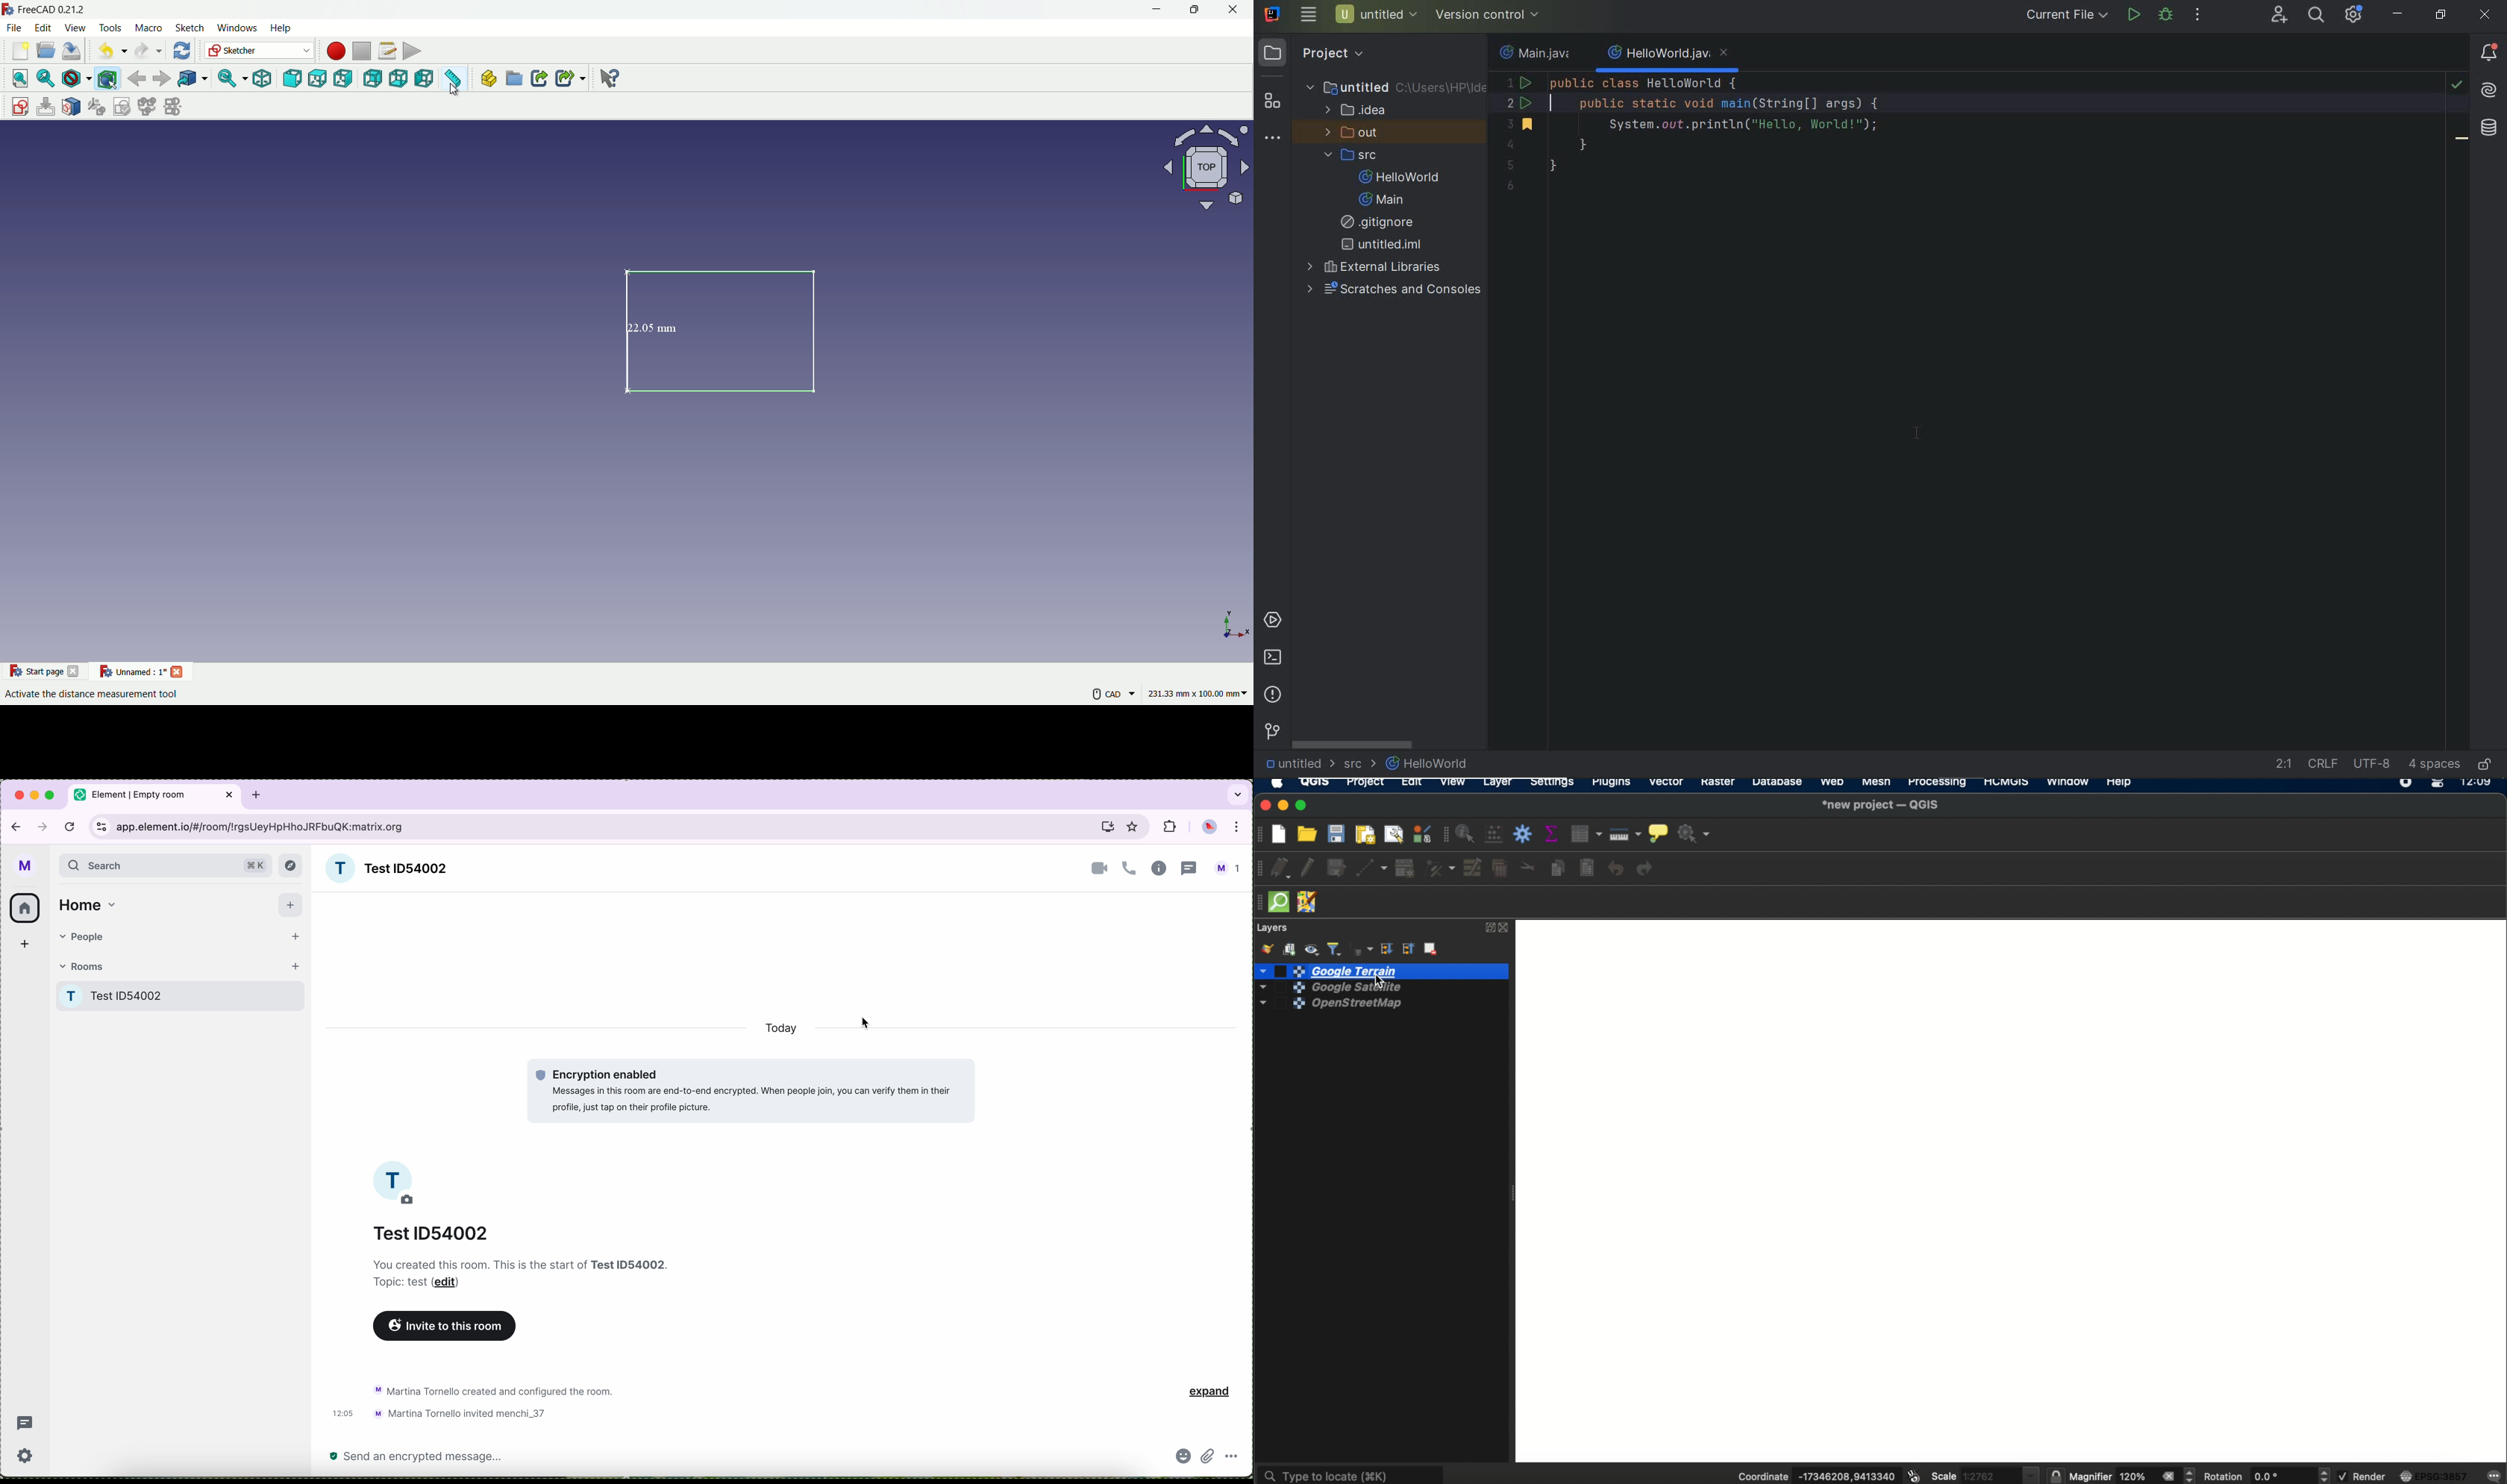 The image size is (2520, 1484). What do you see at coordinates (1196, 10) in the screenshot?
I see `maximize or restore` at bounding box center [1196, 10].